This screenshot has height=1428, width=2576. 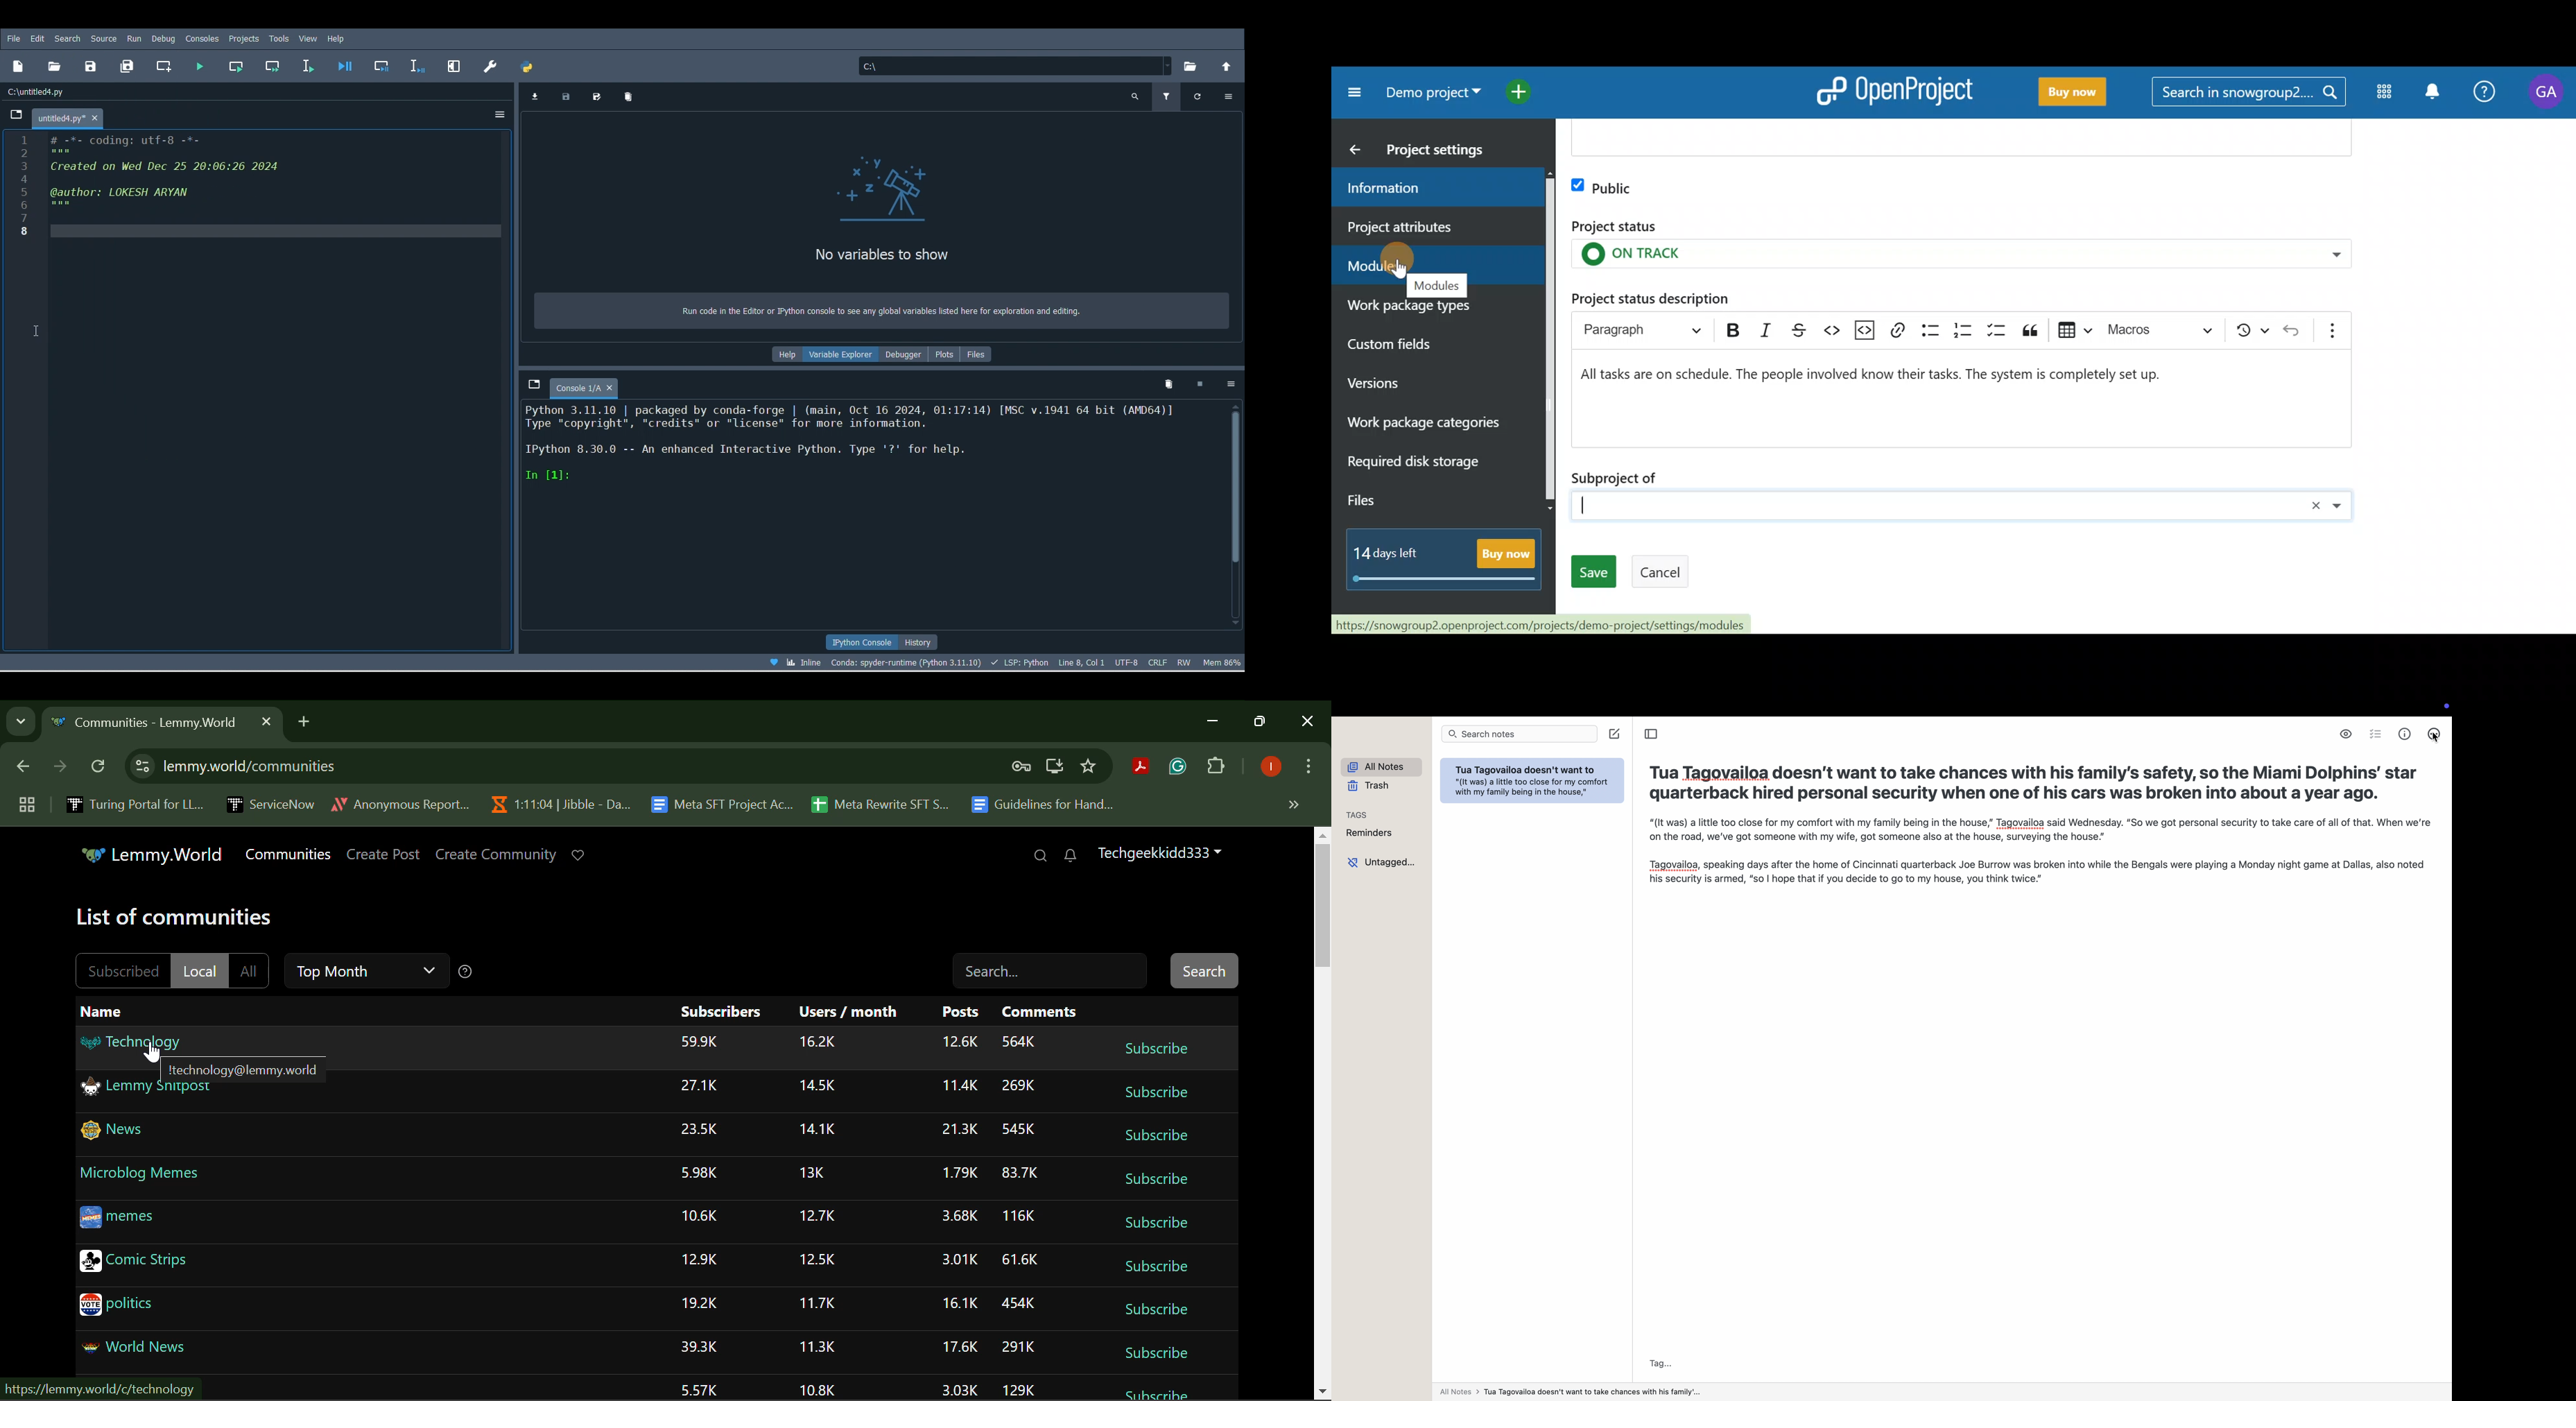 What do you see at coordinates (149, 1089) in the screenshot?
I see `Lemmy Shitpost Community Link` at bounding box center [149, 1089].